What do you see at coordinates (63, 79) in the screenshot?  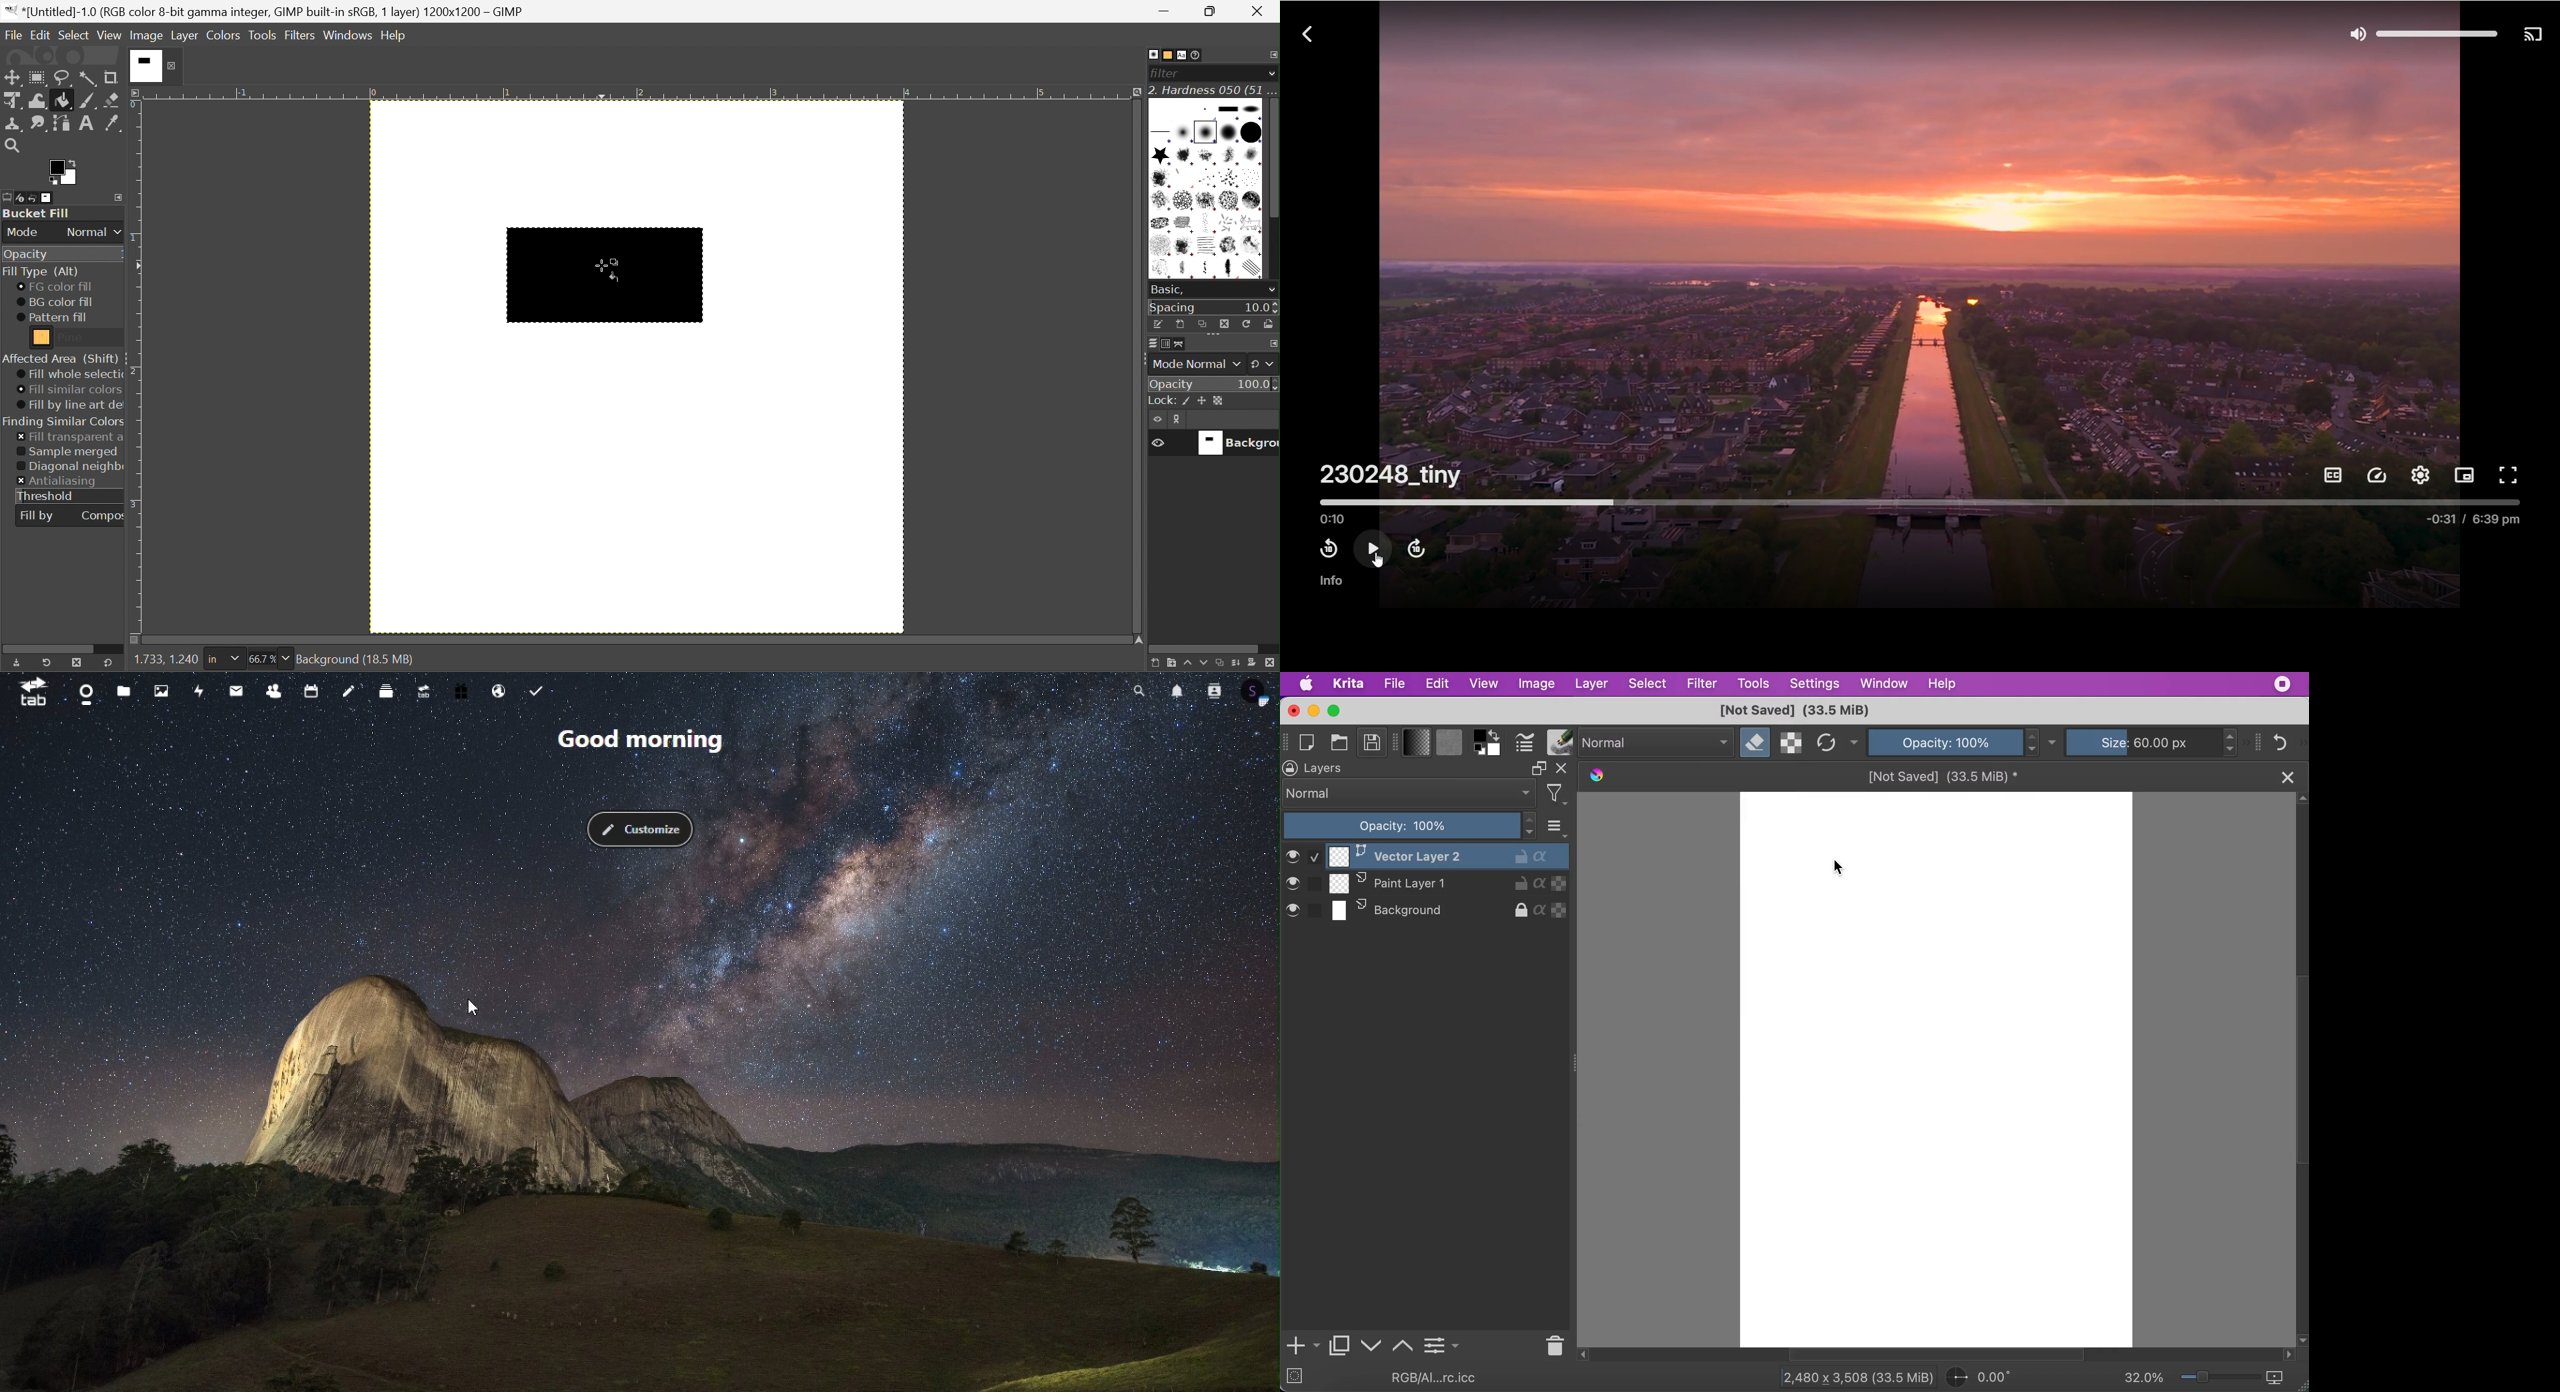 I see `Free Select Tool` at bounding box center [63, 79].